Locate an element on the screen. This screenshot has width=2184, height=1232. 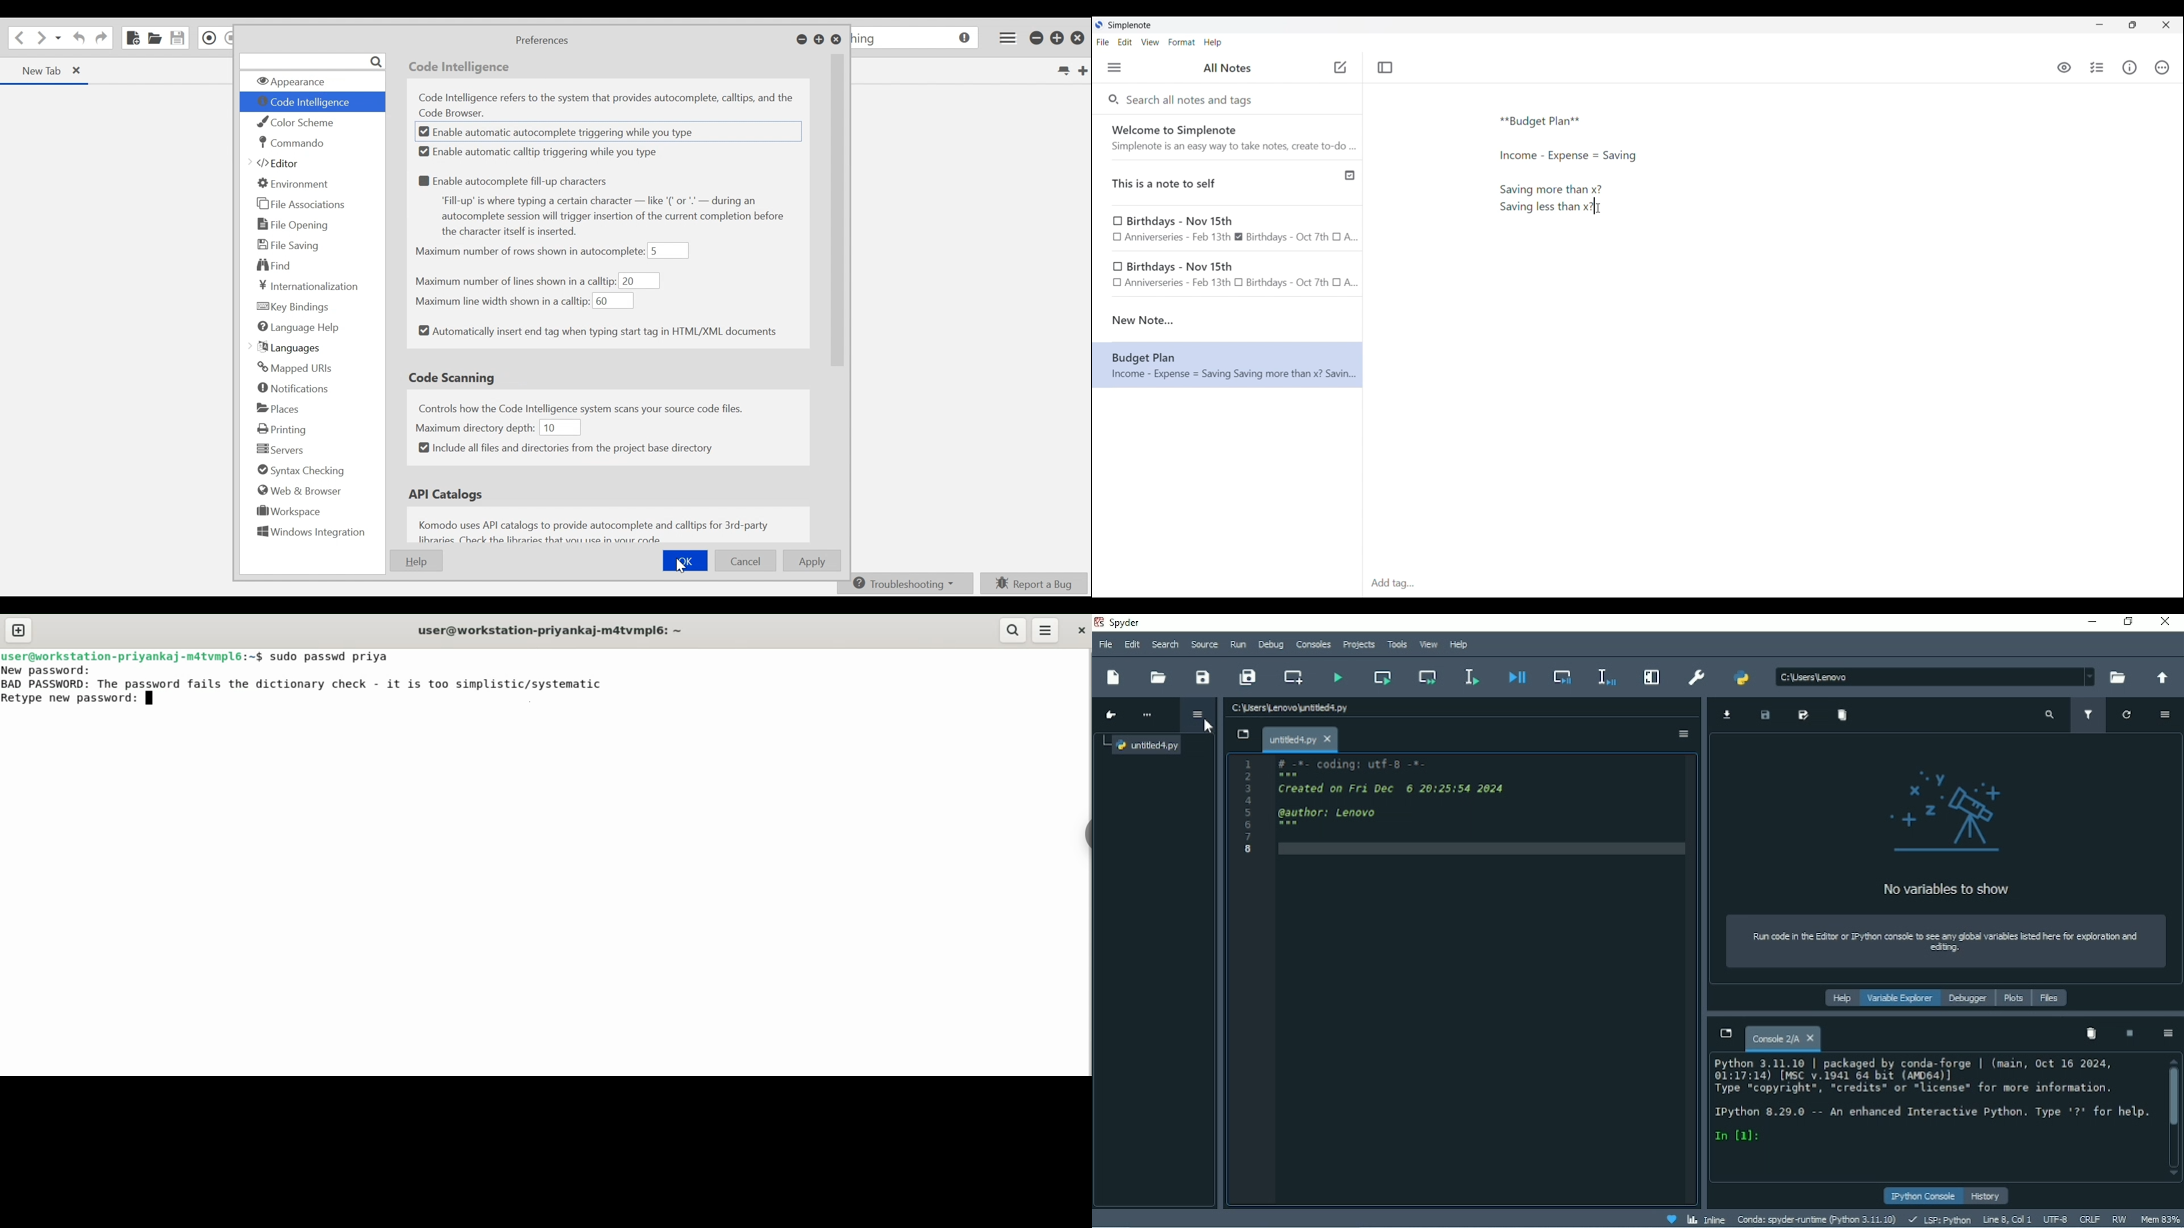
Click to add new note is located at coordinates (1340, 67).